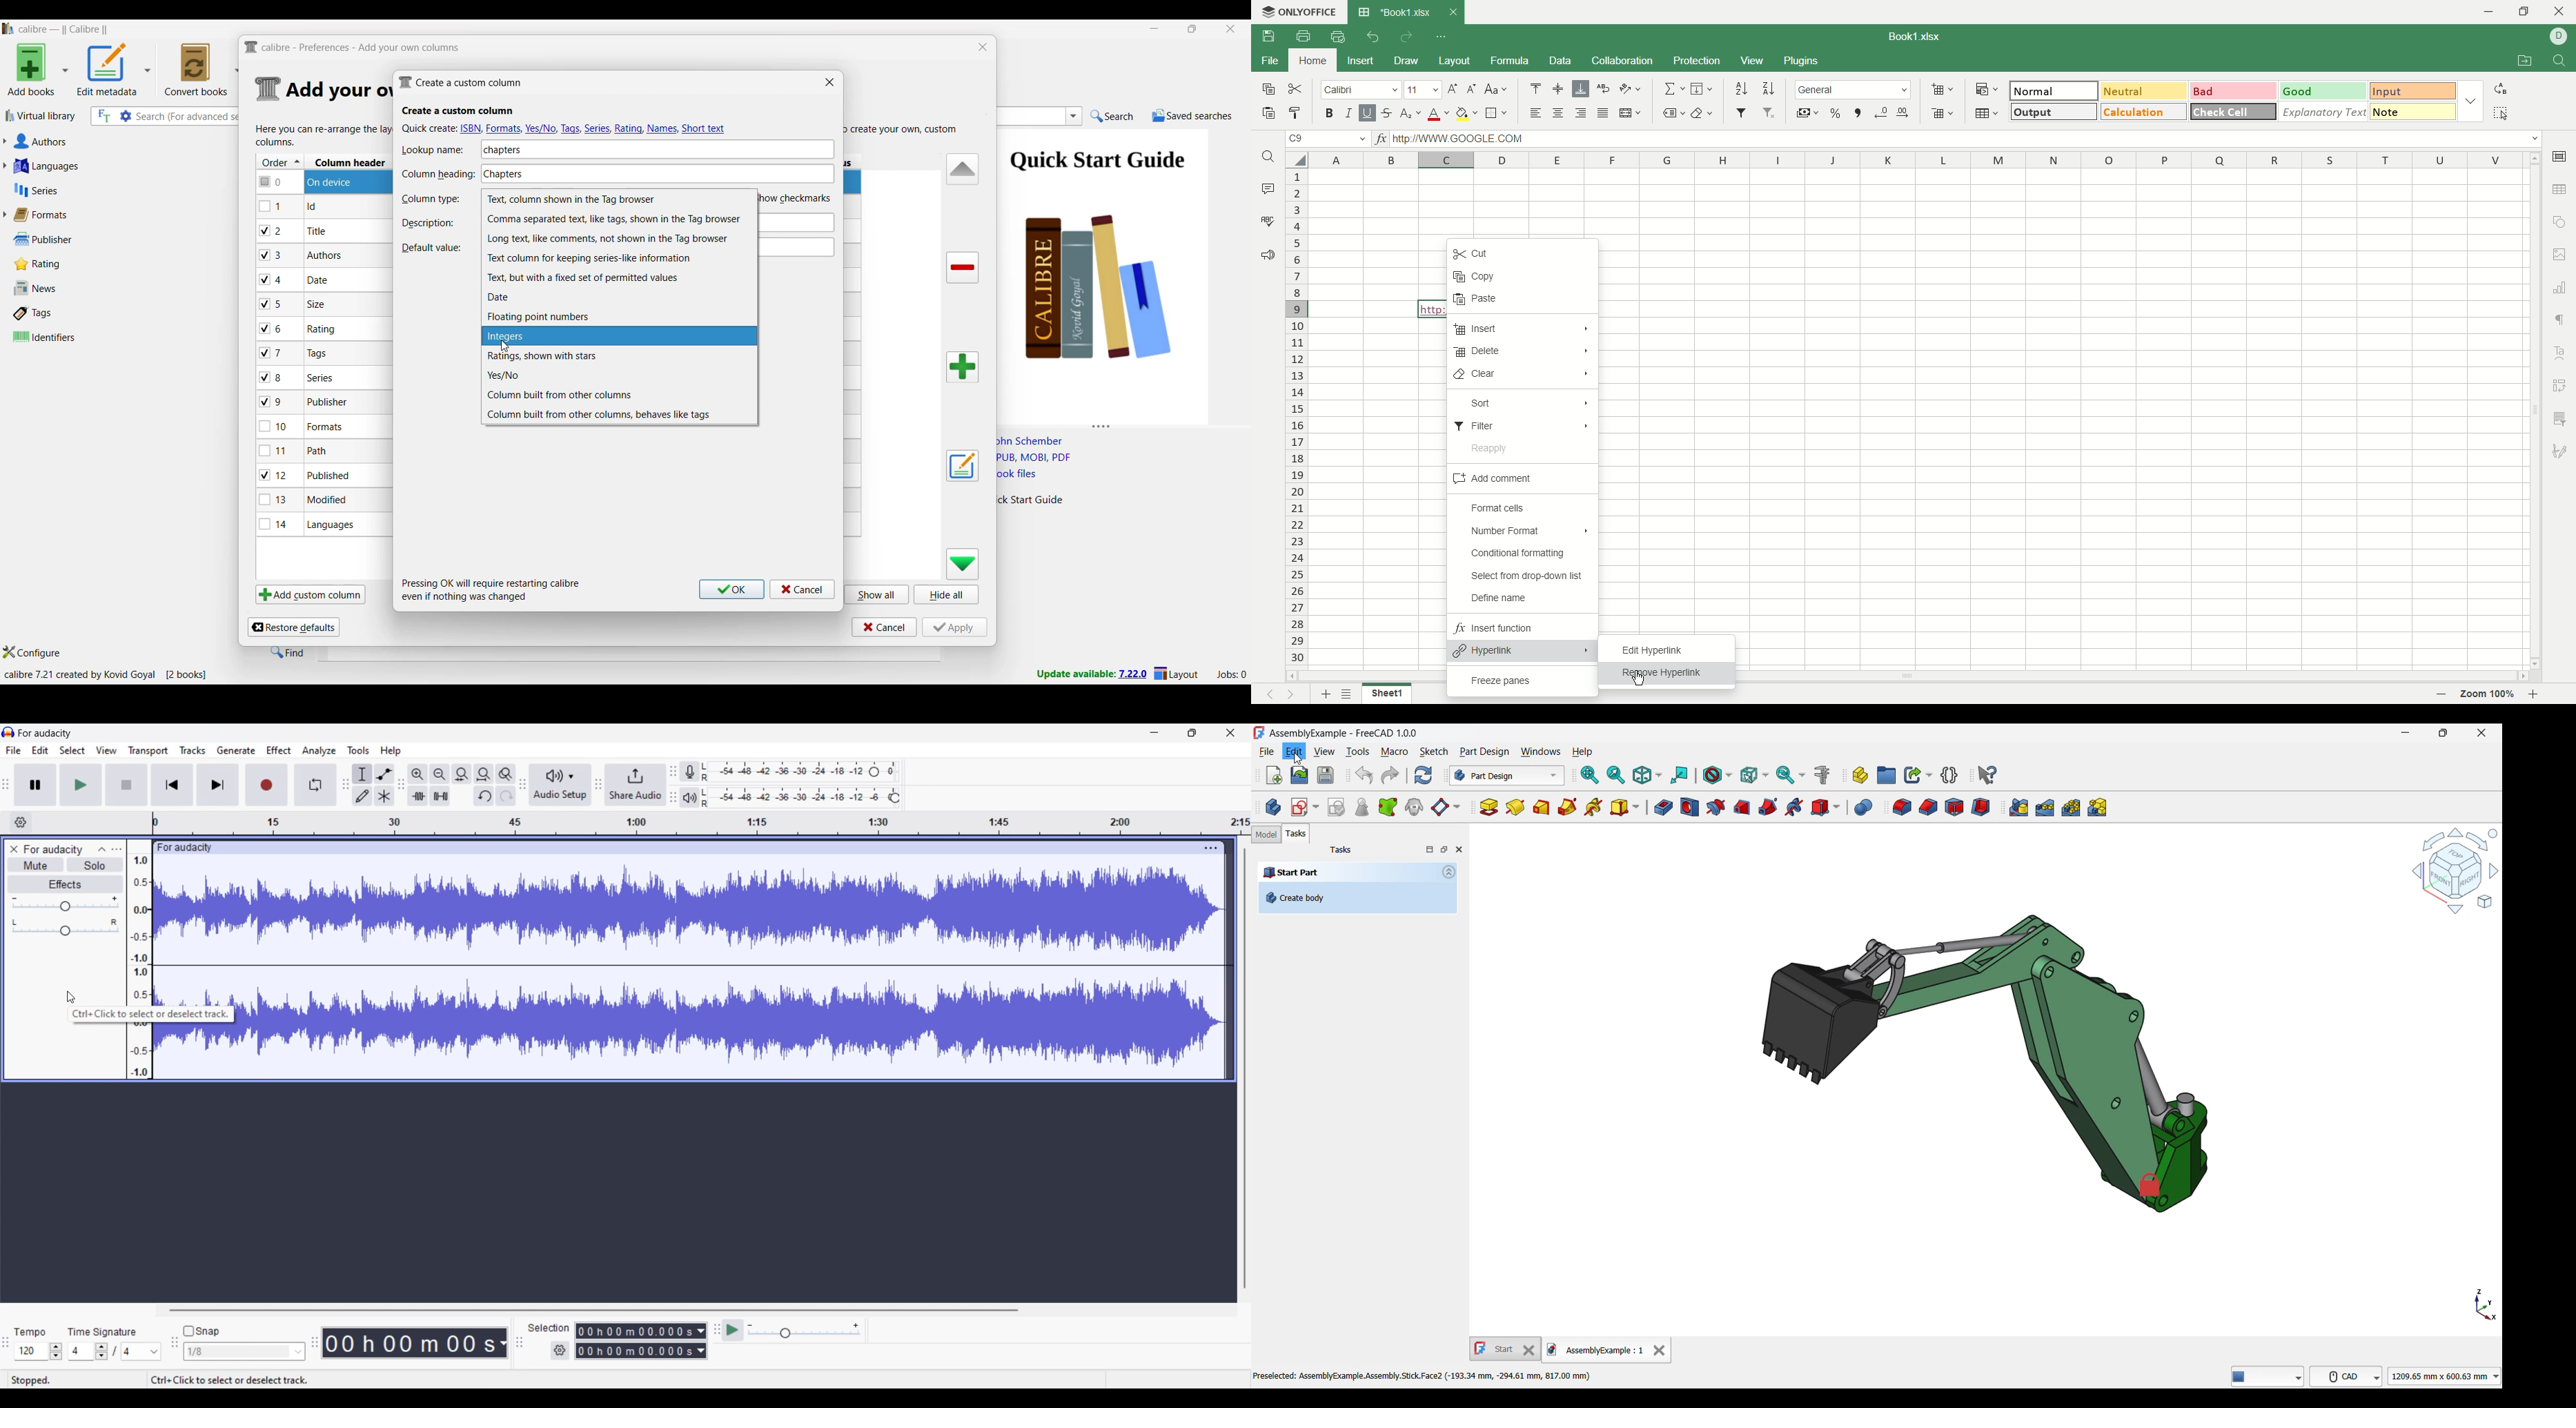 Image resolution: width=2576 pixels, height=1428 pixels. What do you see at coordinates (618, 297) in the screenshot?
I see `Date` at bounding box center [618, 297].